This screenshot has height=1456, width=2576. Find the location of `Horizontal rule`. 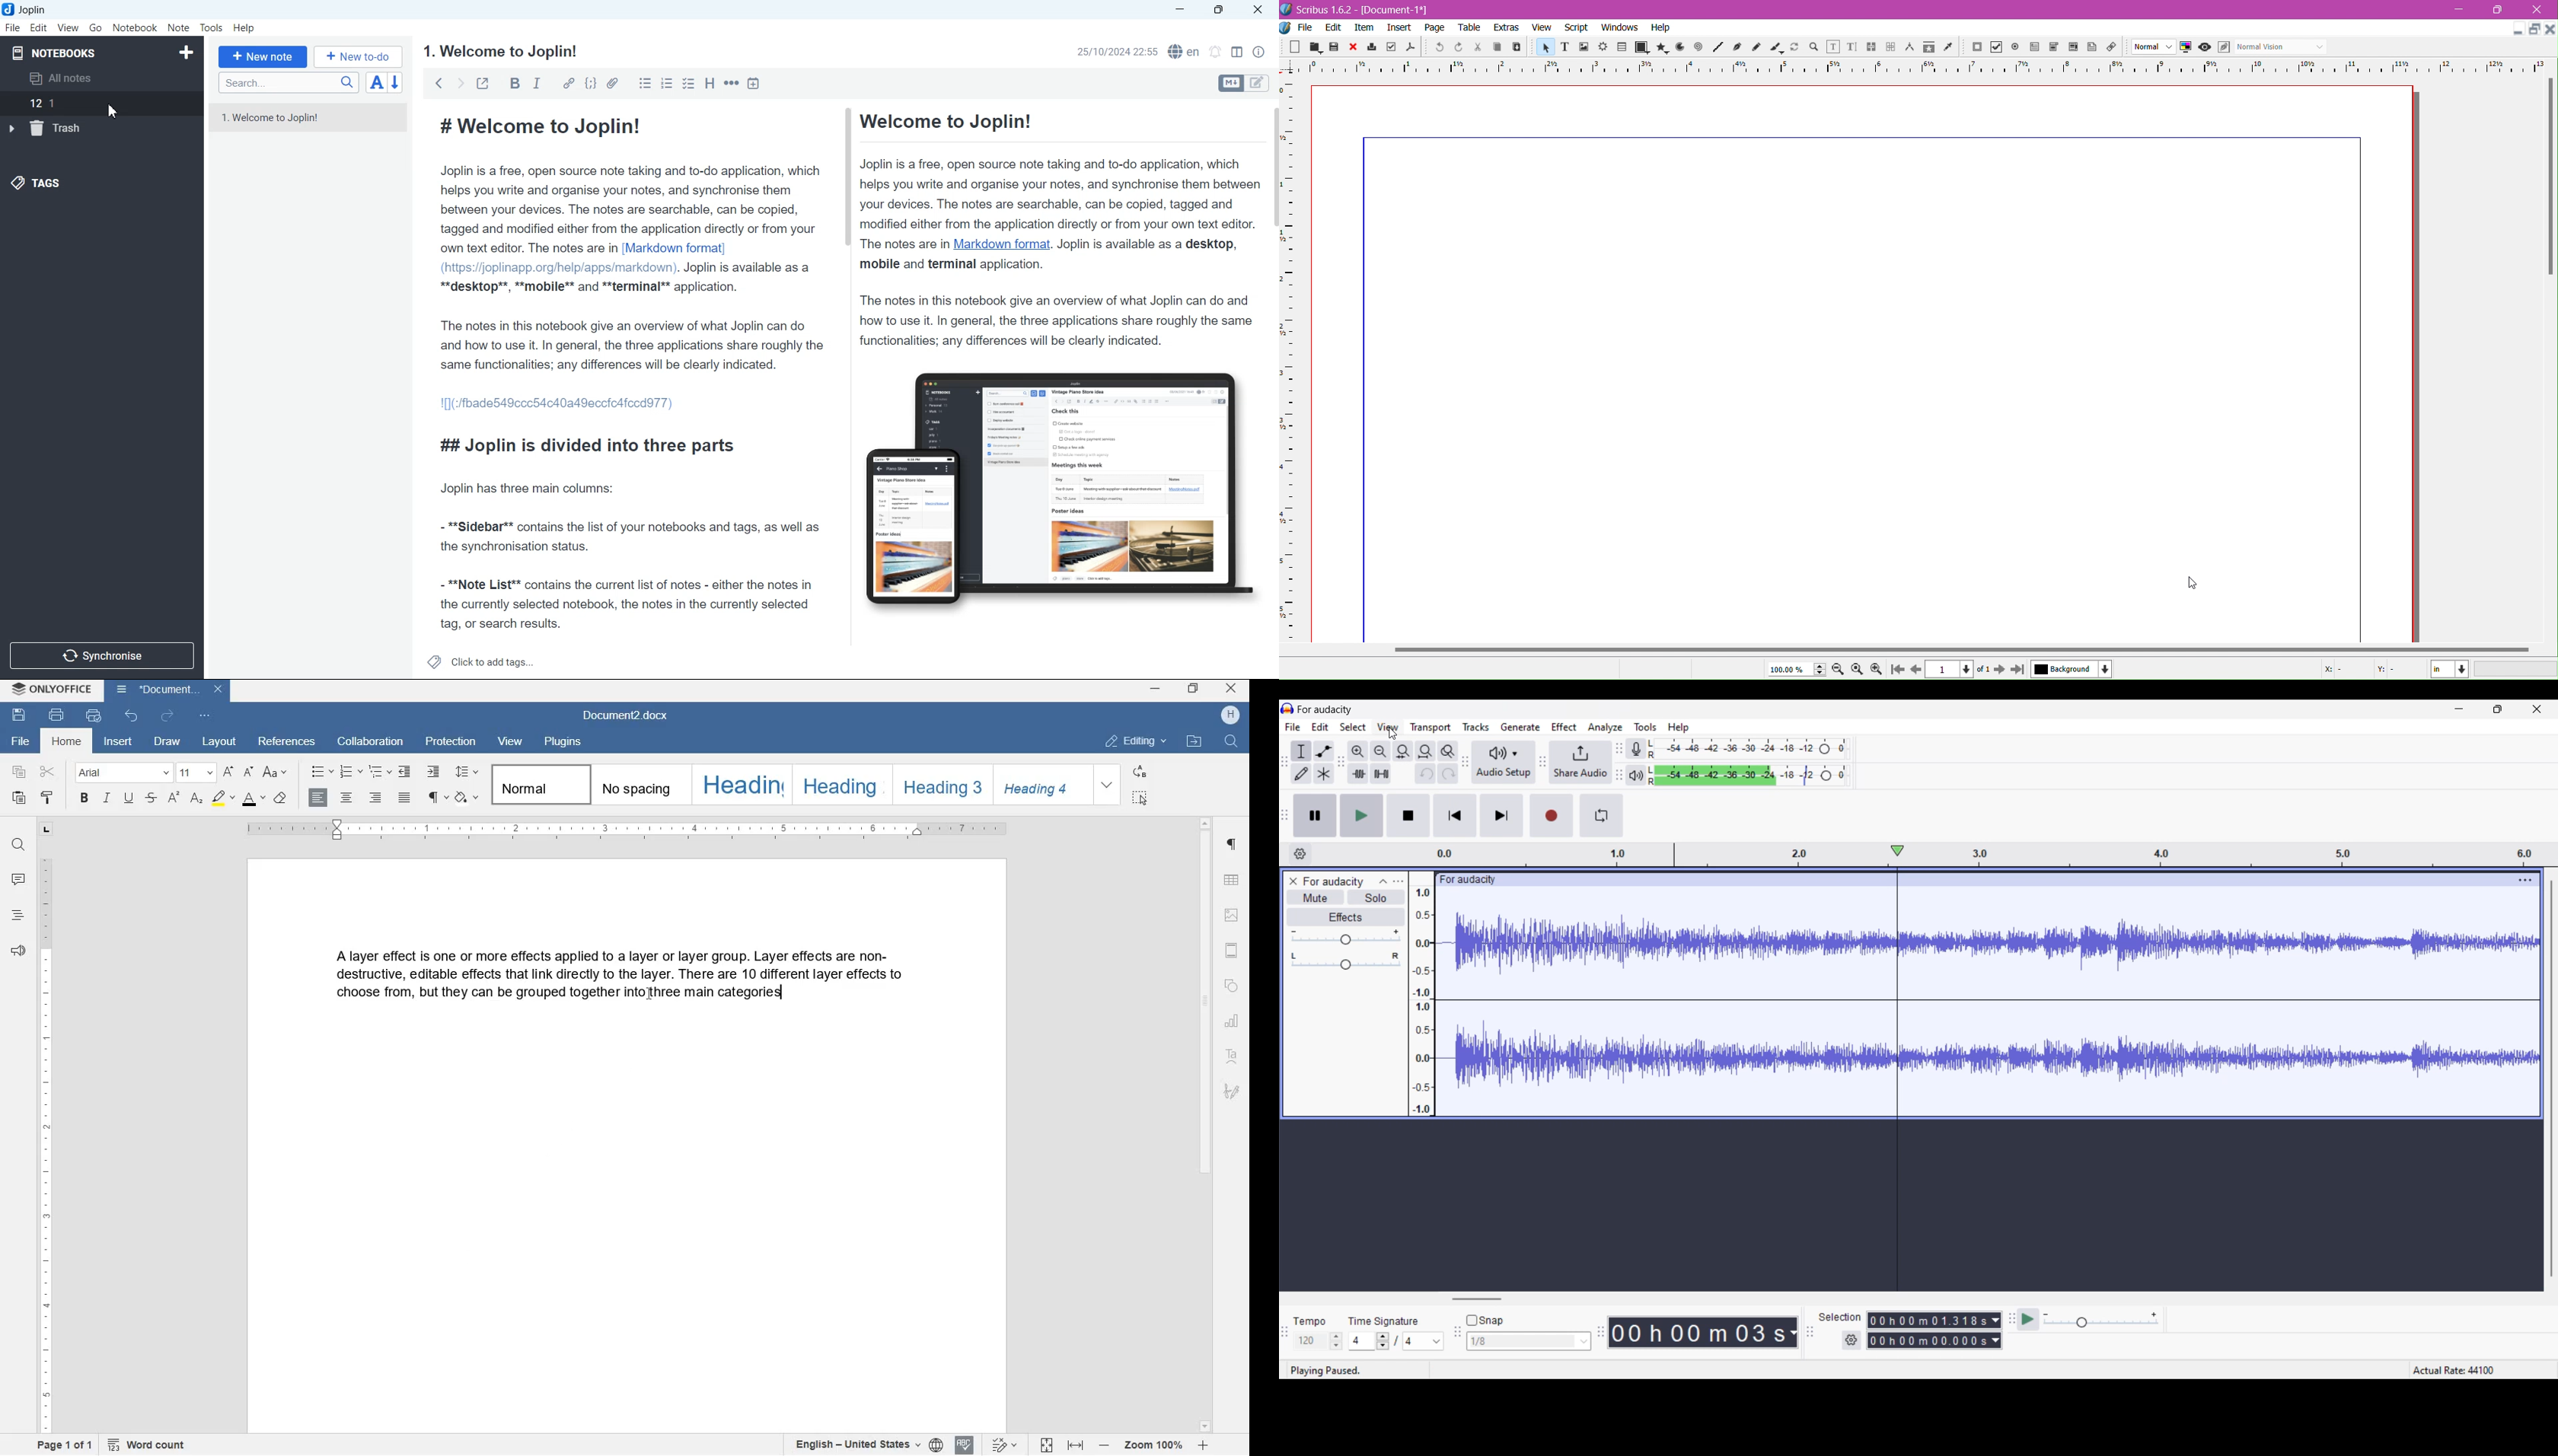

Horizontal rule is located at coordinates (729, 82).